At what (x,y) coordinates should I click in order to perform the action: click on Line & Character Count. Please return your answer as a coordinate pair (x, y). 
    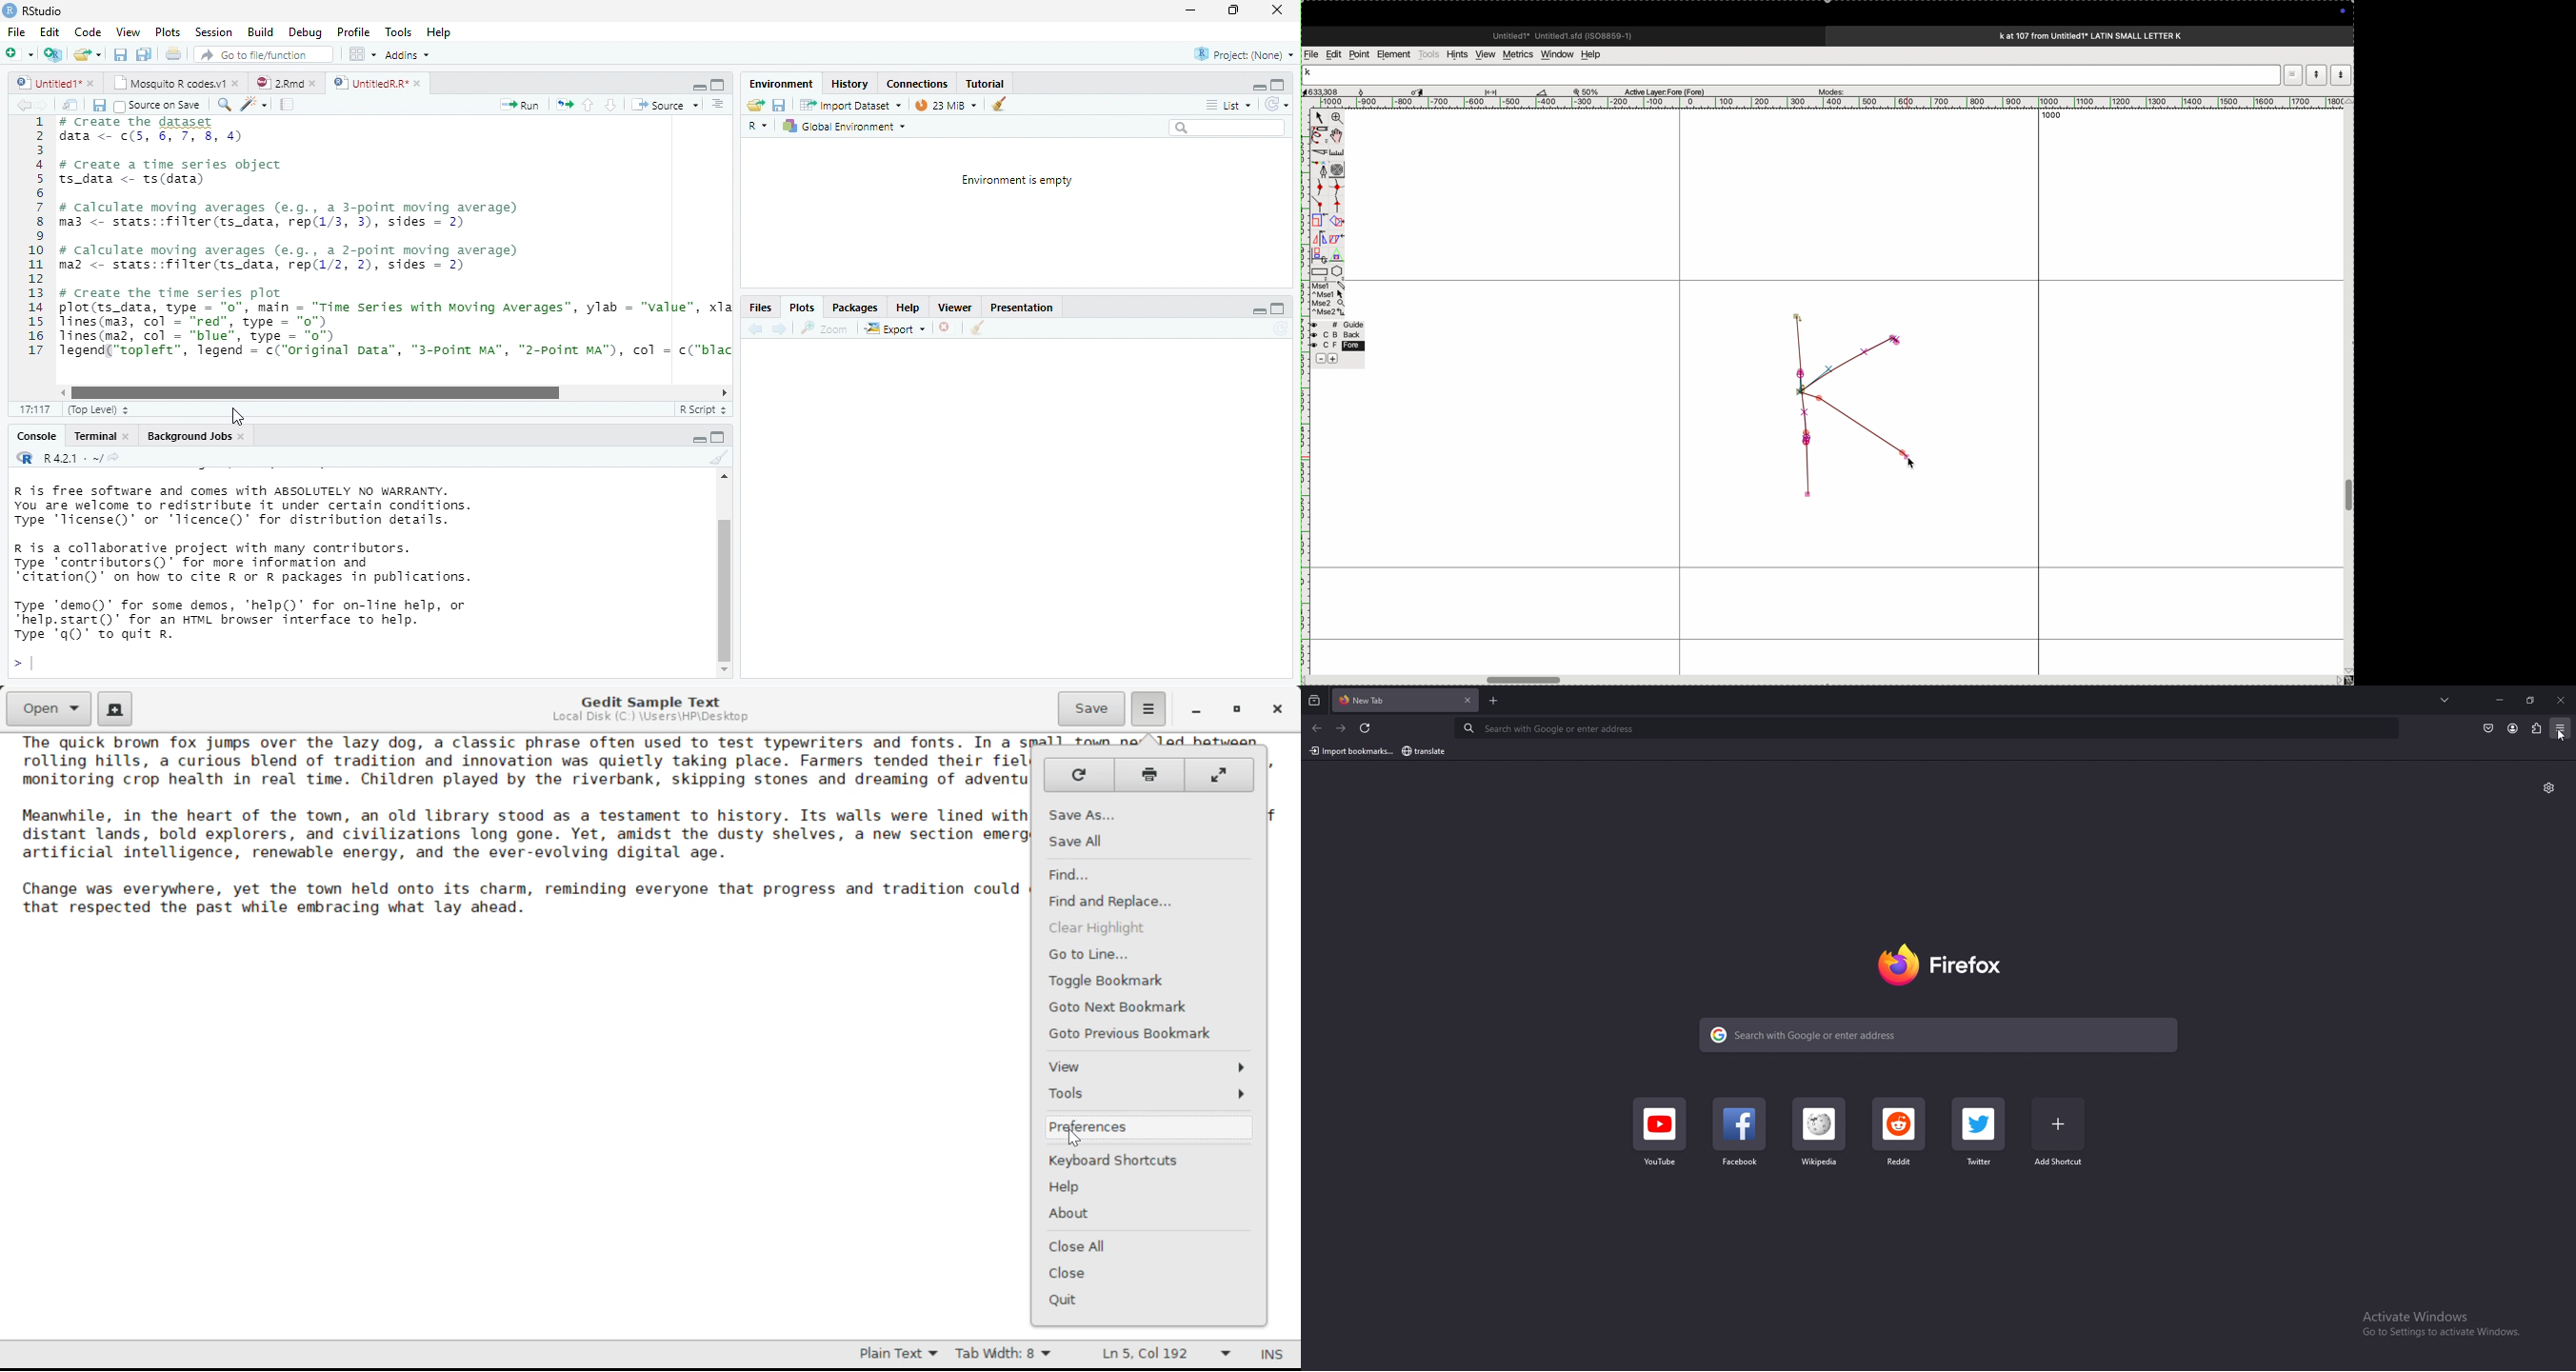
    Looking at the image, I should click on (1160, 1355).